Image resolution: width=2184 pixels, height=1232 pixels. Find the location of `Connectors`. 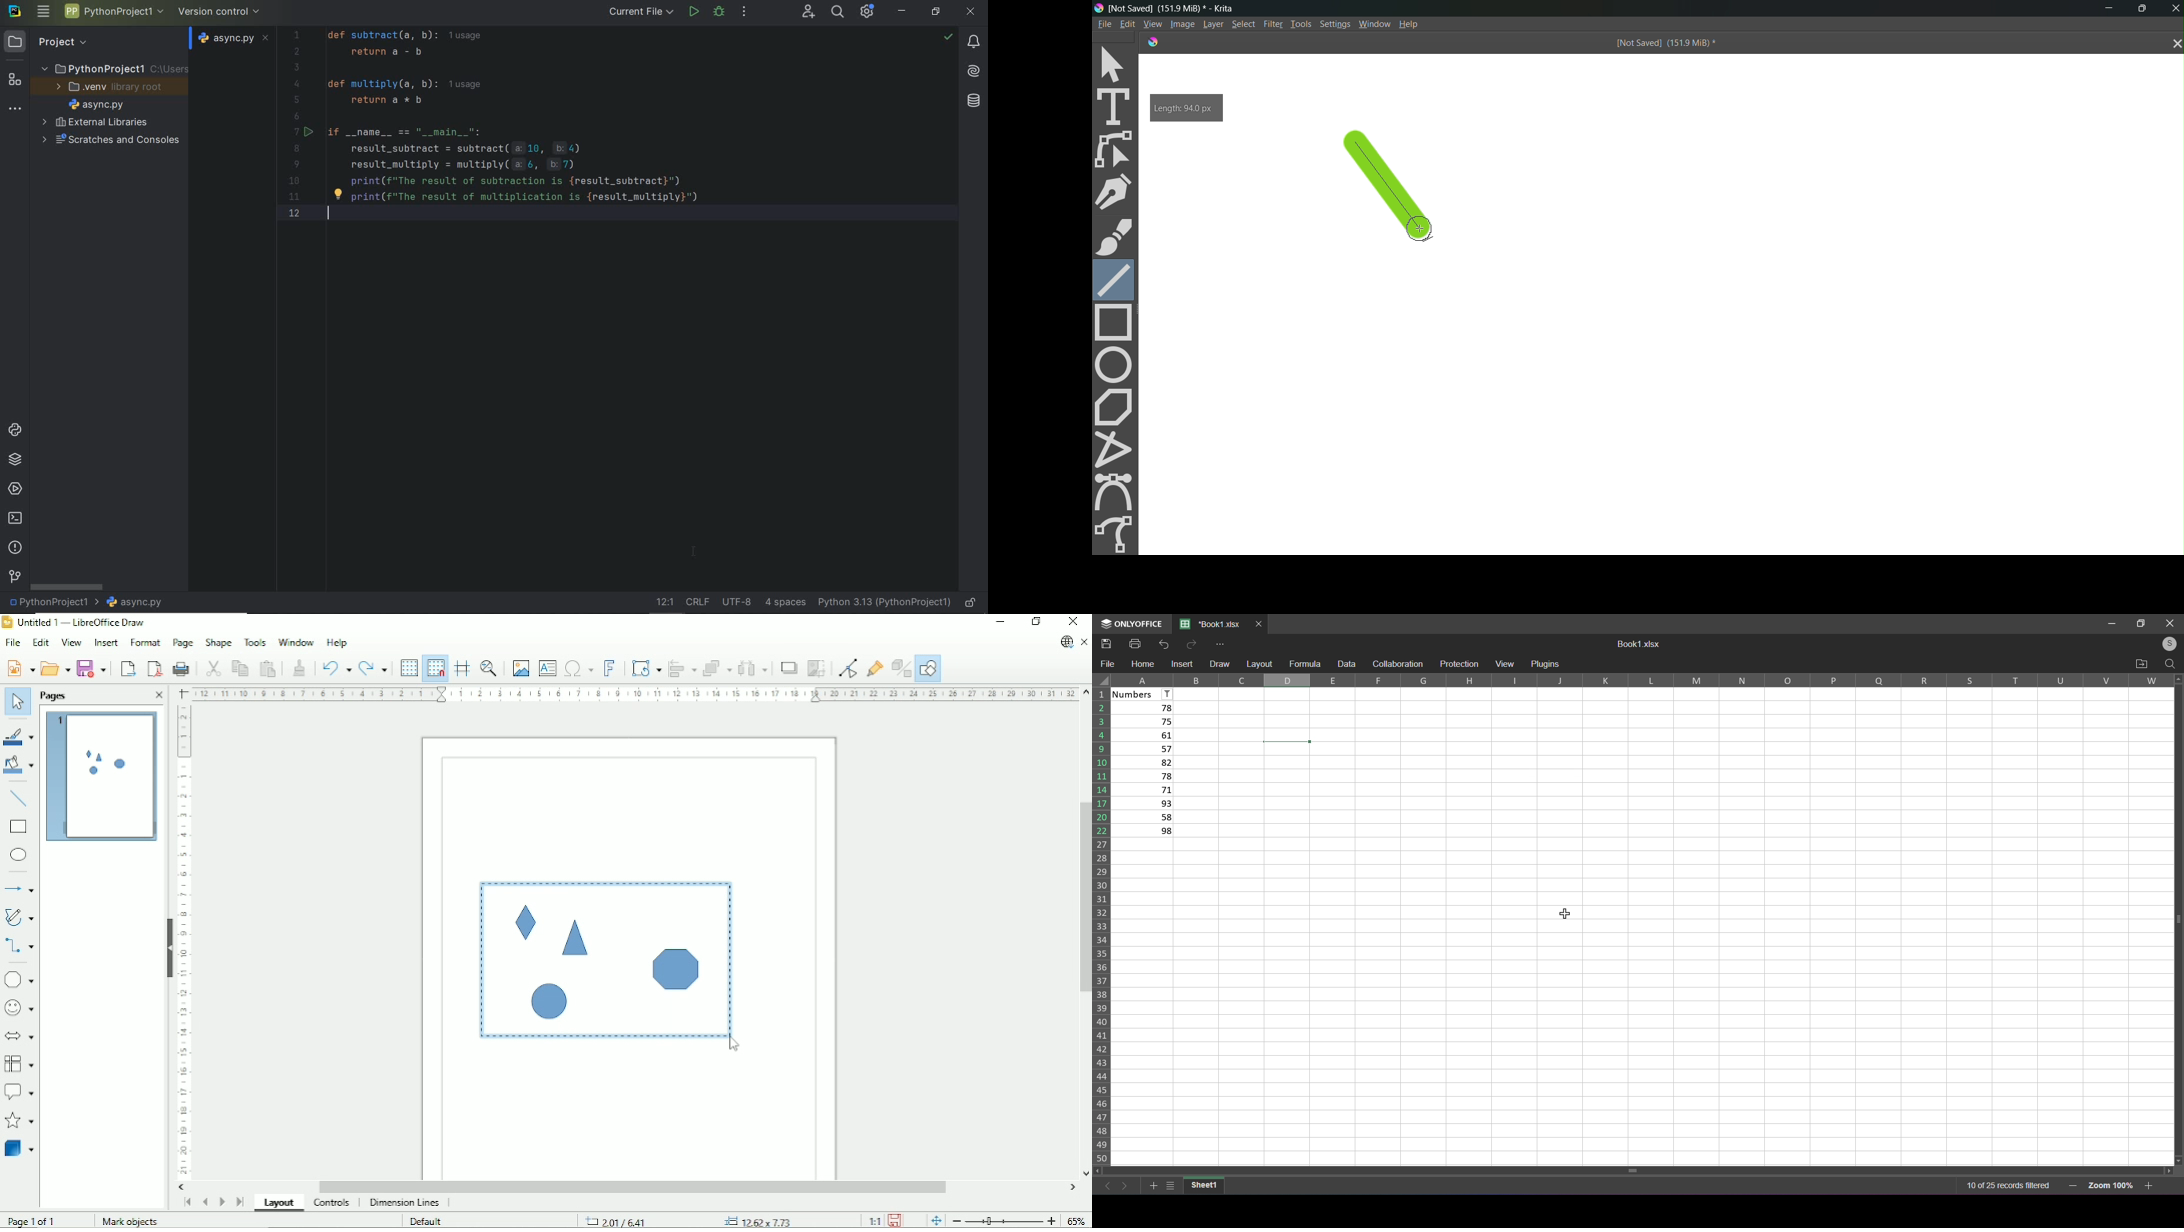

Connectors is located at coordinates (20, 947).